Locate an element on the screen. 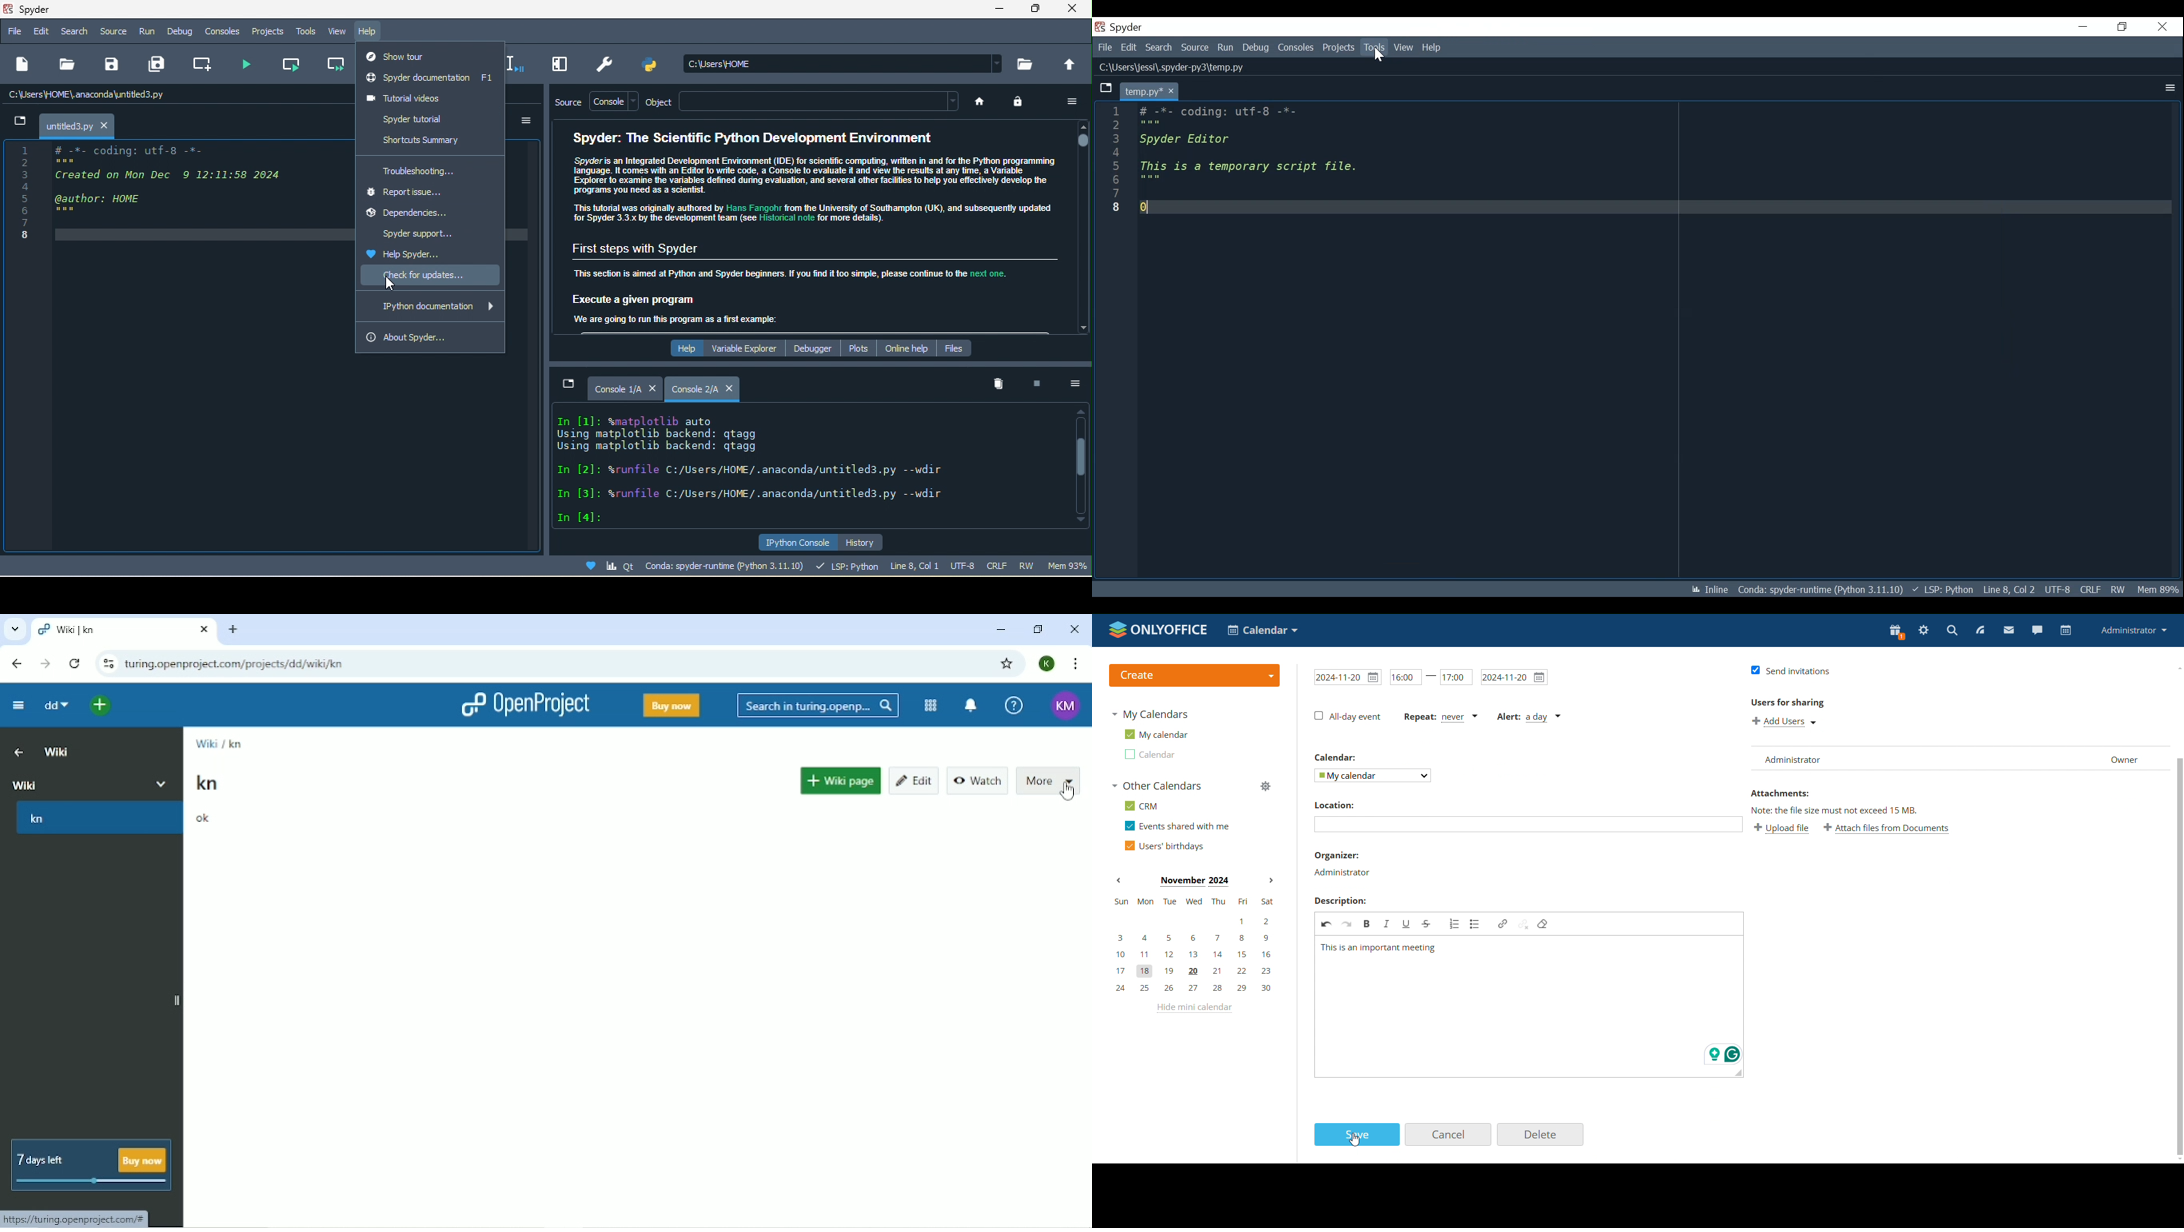 The height and width of the screenshot is (1232, 2184). conda spyder runtime is located at coordinates (683, 567).